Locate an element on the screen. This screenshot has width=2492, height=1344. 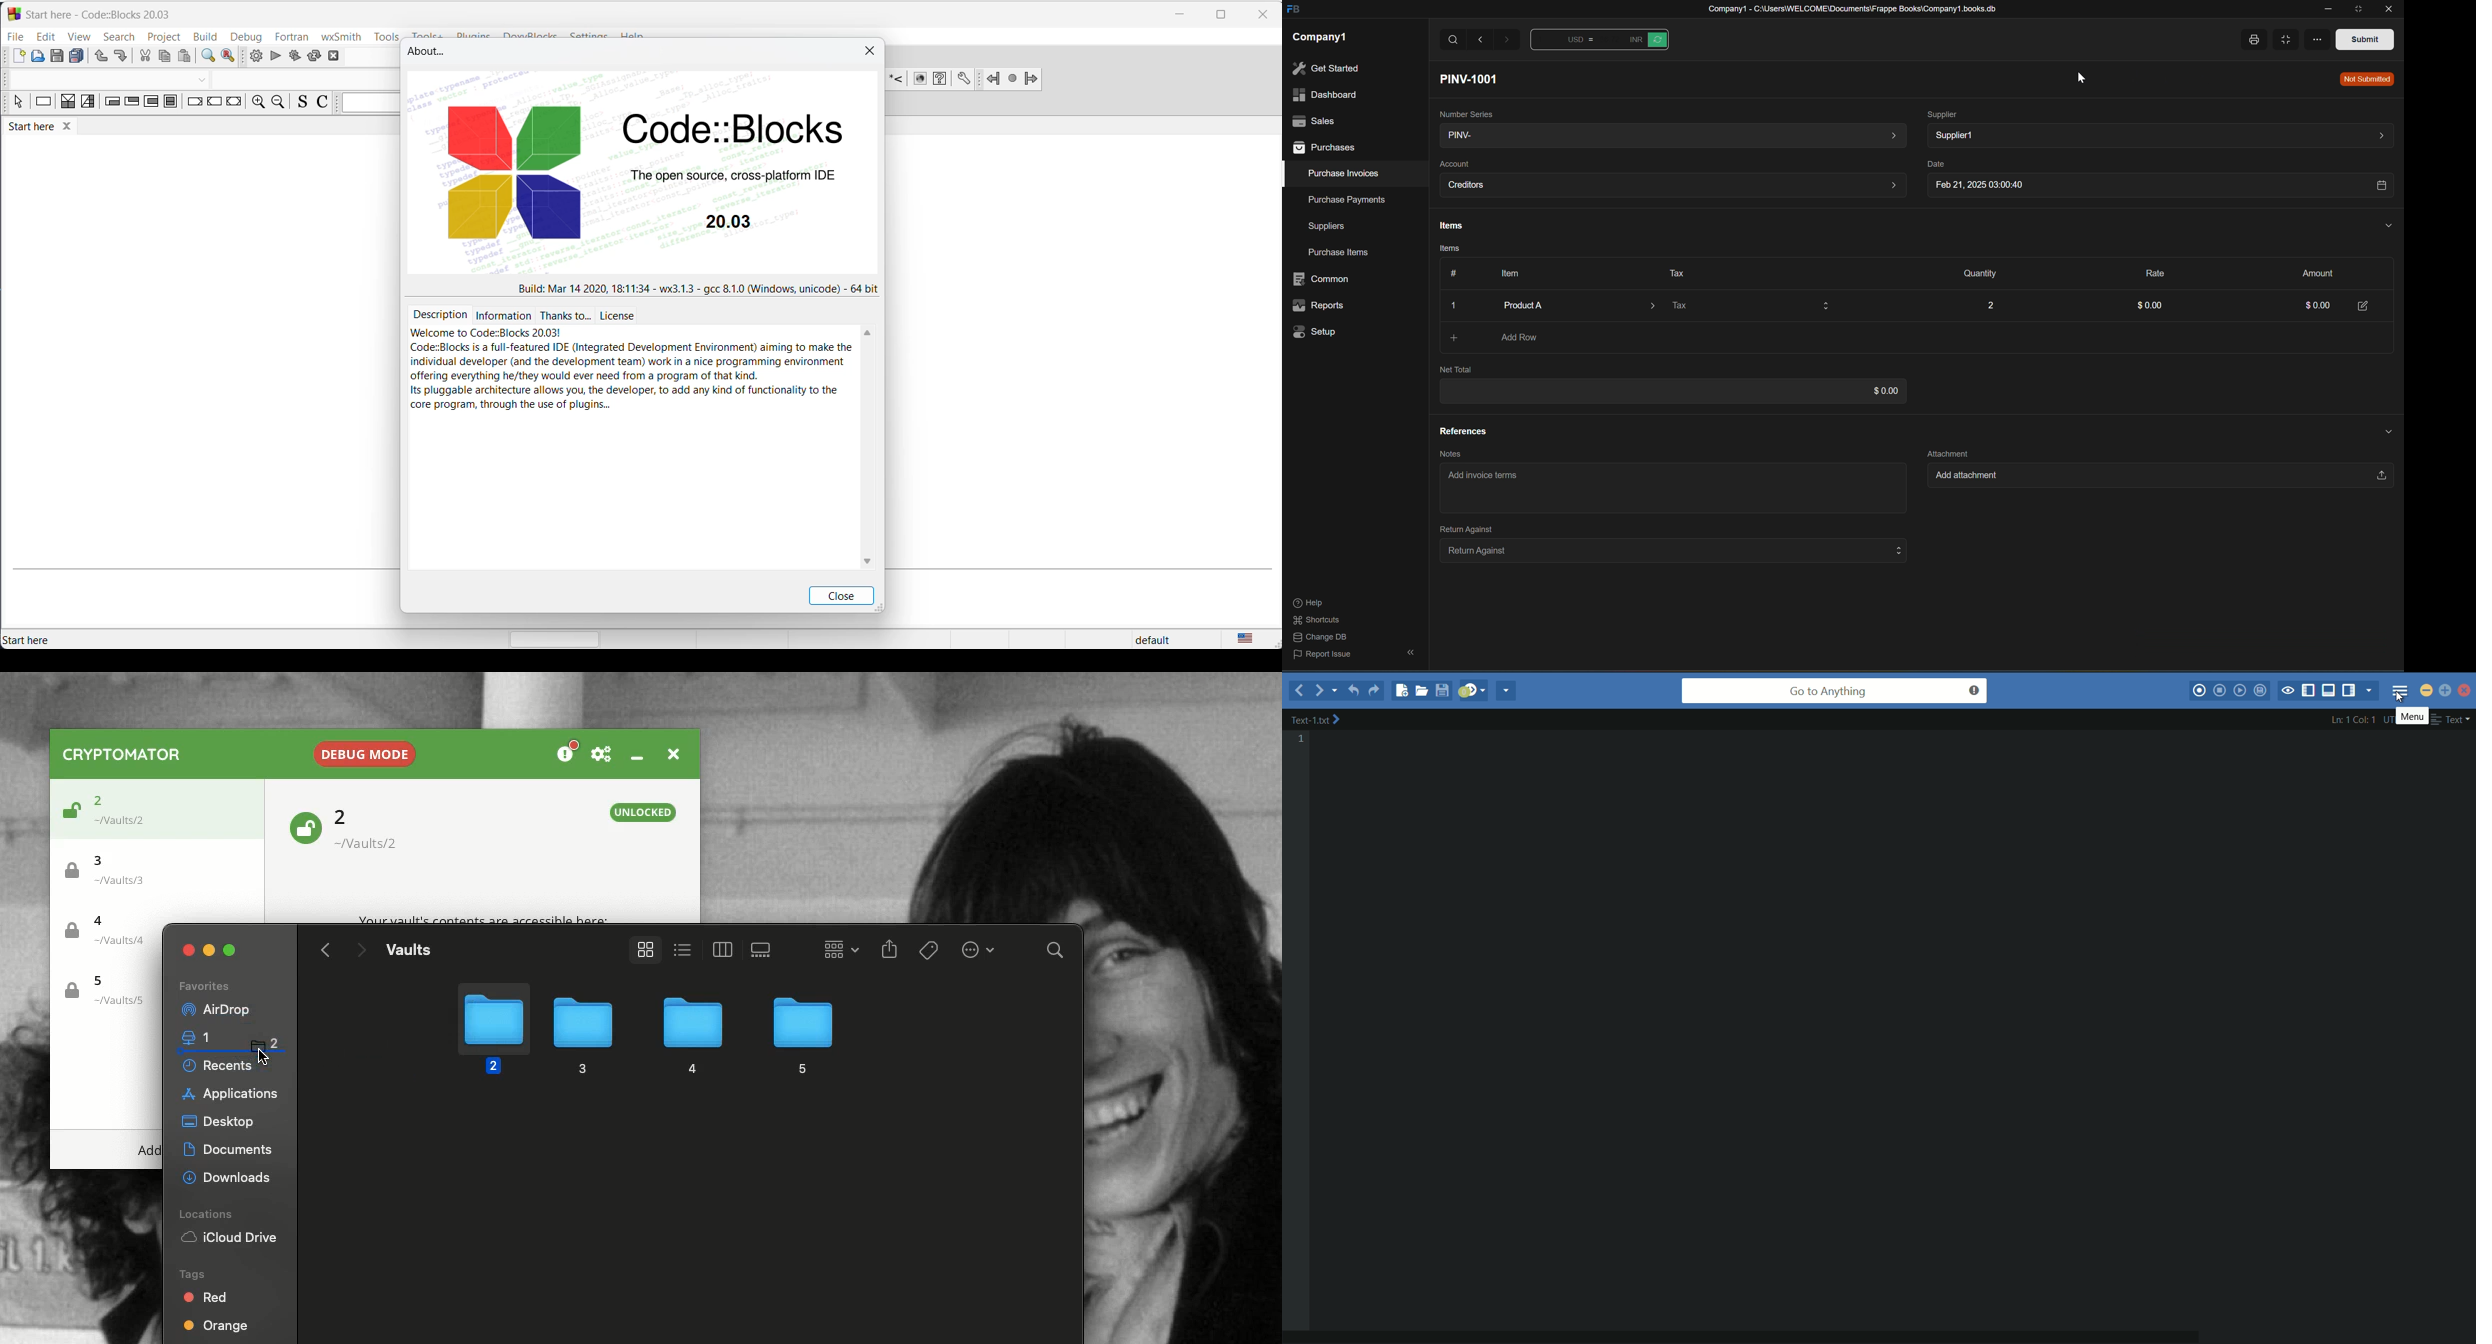
Add Row is located at coordinates (1521, 338).